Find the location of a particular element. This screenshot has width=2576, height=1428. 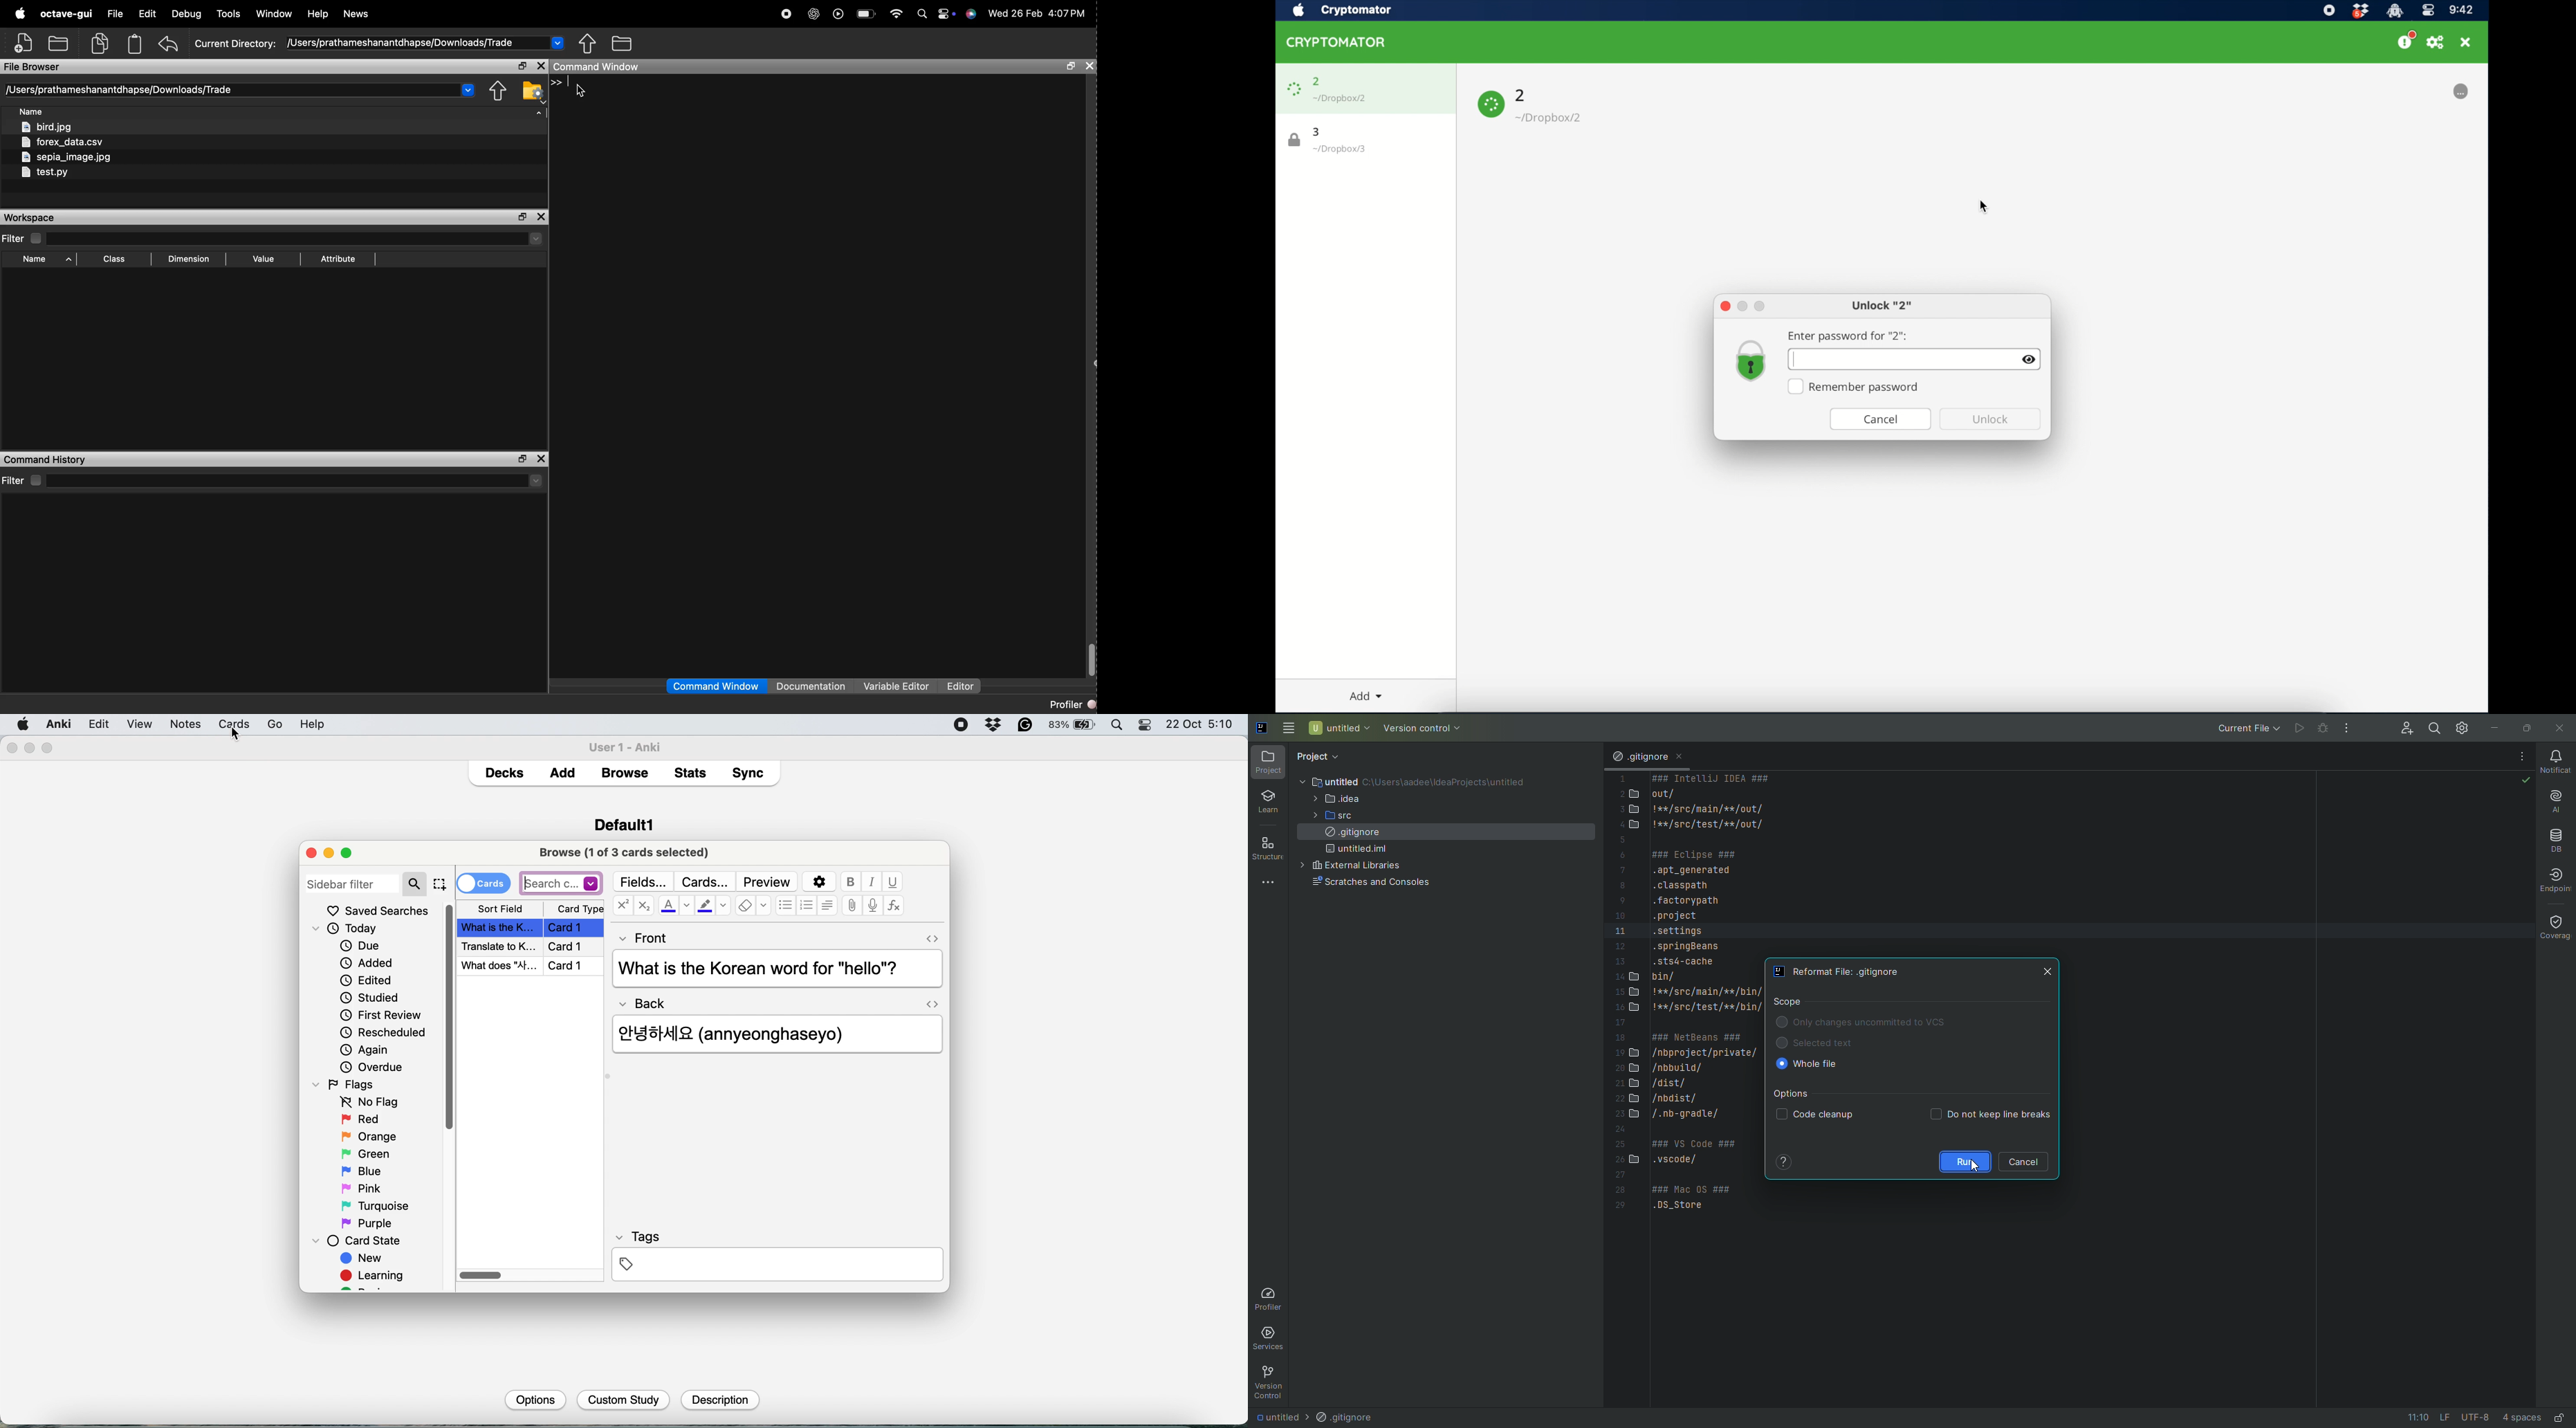

system logo is located at coordinates (24, 723).